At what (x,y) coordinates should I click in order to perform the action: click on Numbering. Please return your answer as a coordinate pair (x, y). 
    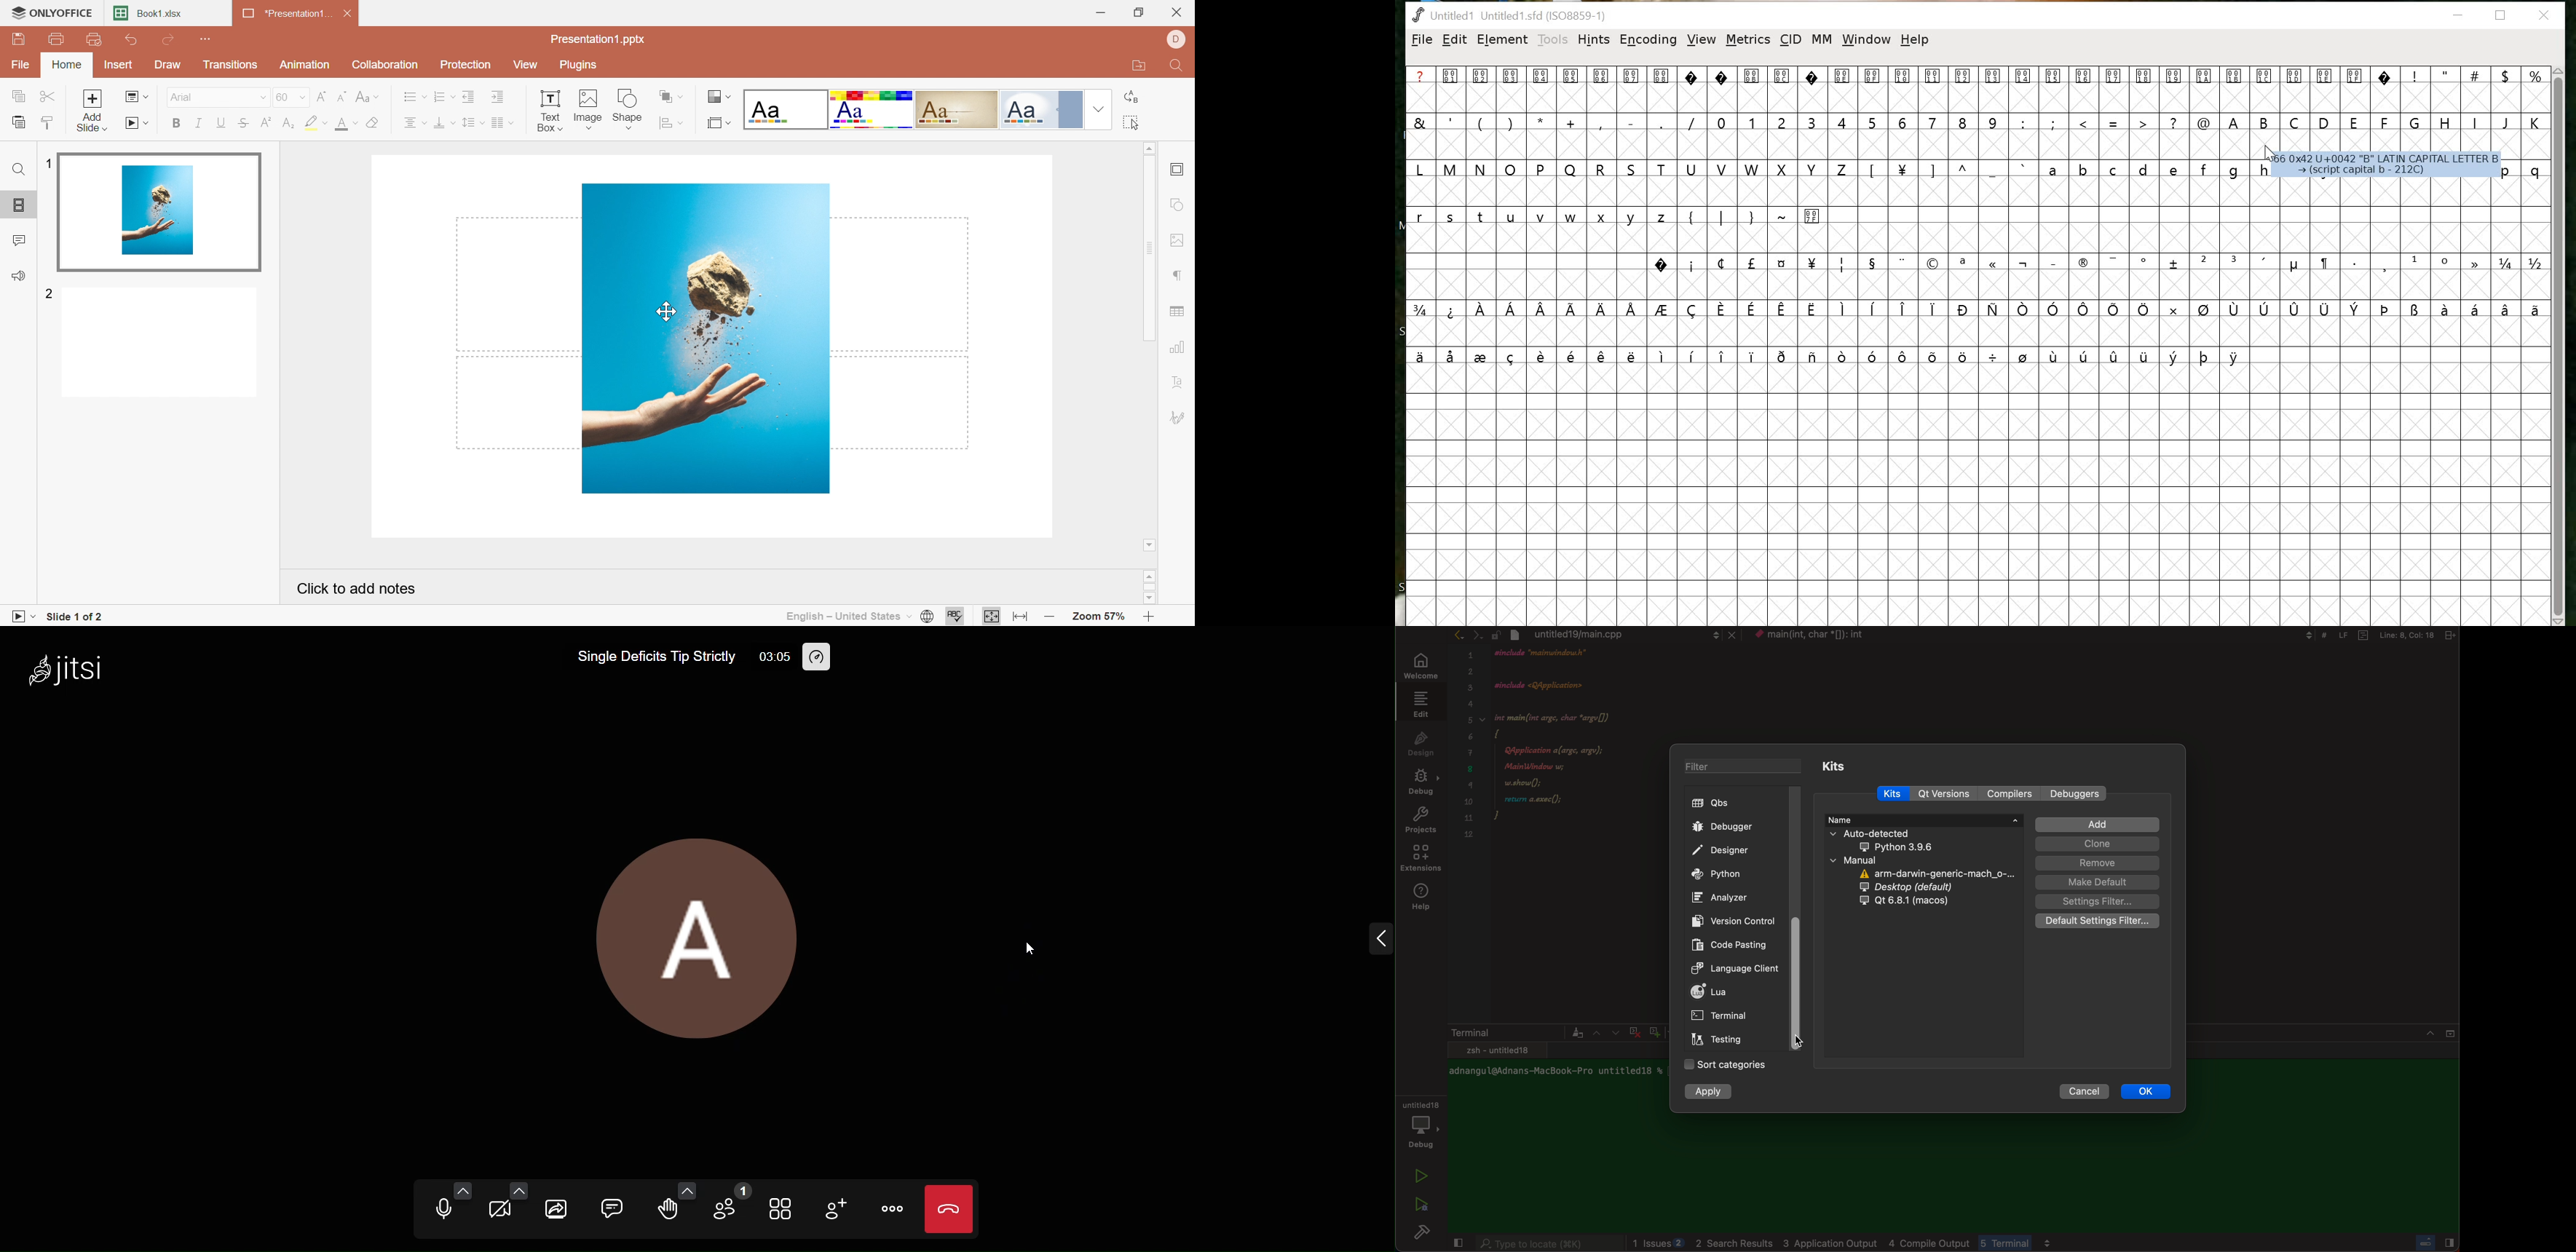
    Looking at the image, I should click on (444, 96).